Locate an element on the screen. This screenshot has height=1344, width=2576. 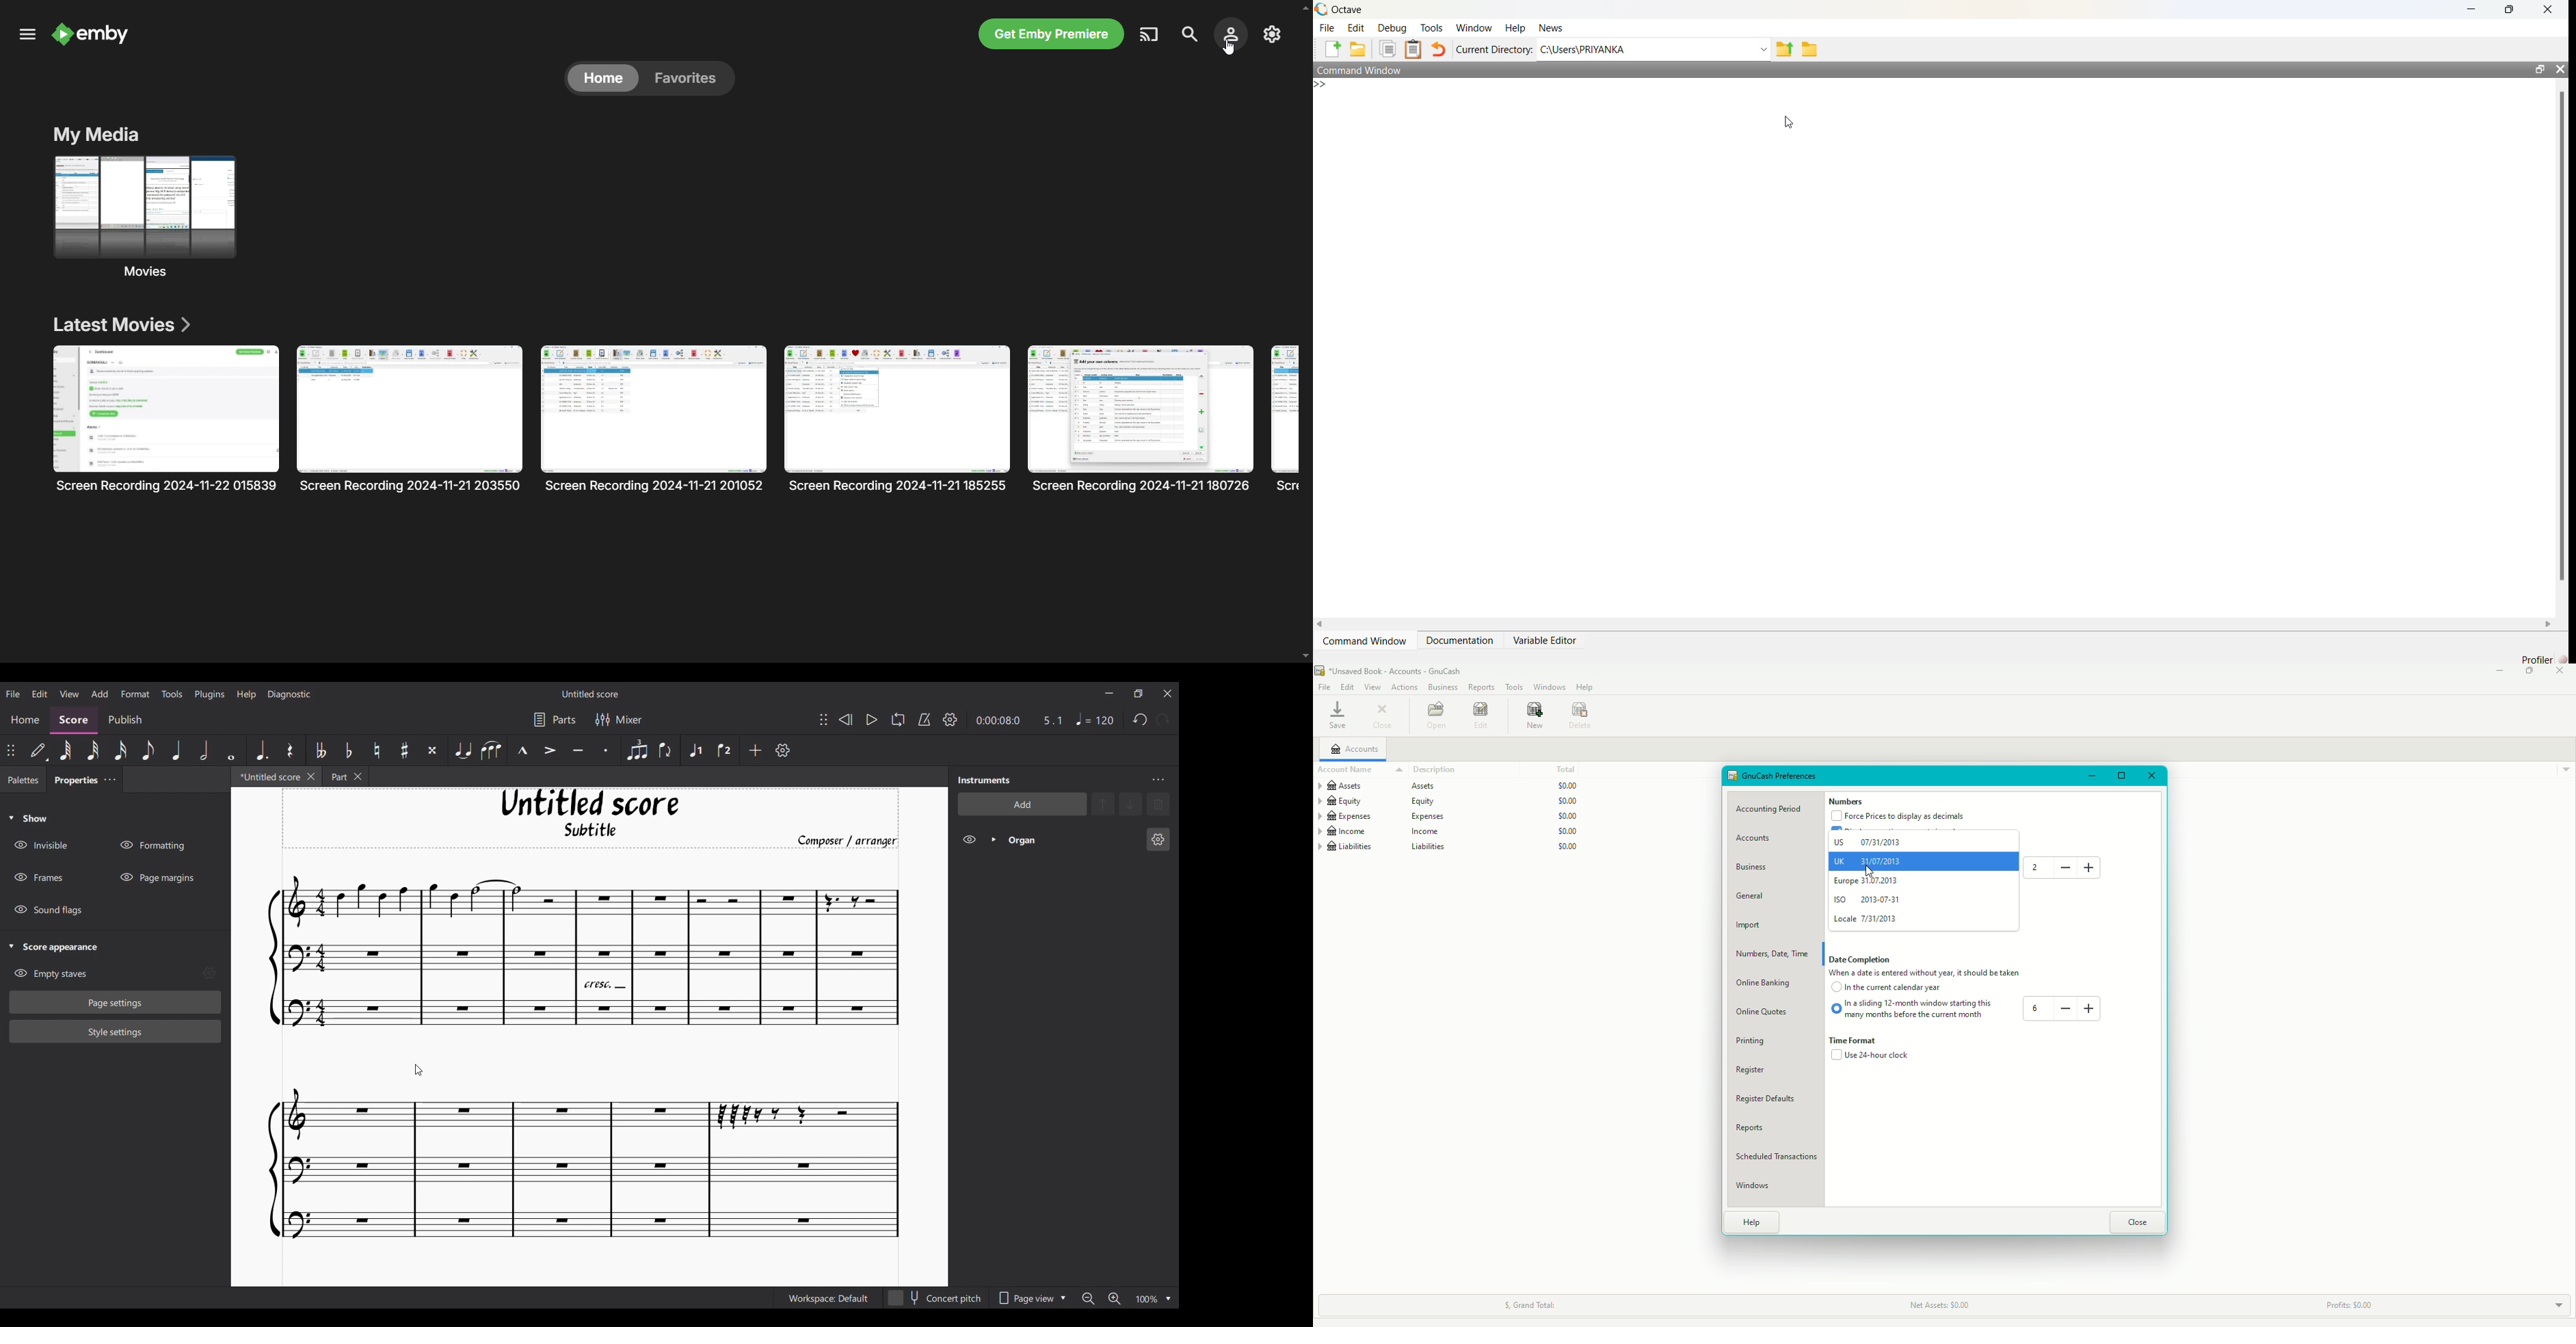
Reports is located at coordinates (1755, 1129).